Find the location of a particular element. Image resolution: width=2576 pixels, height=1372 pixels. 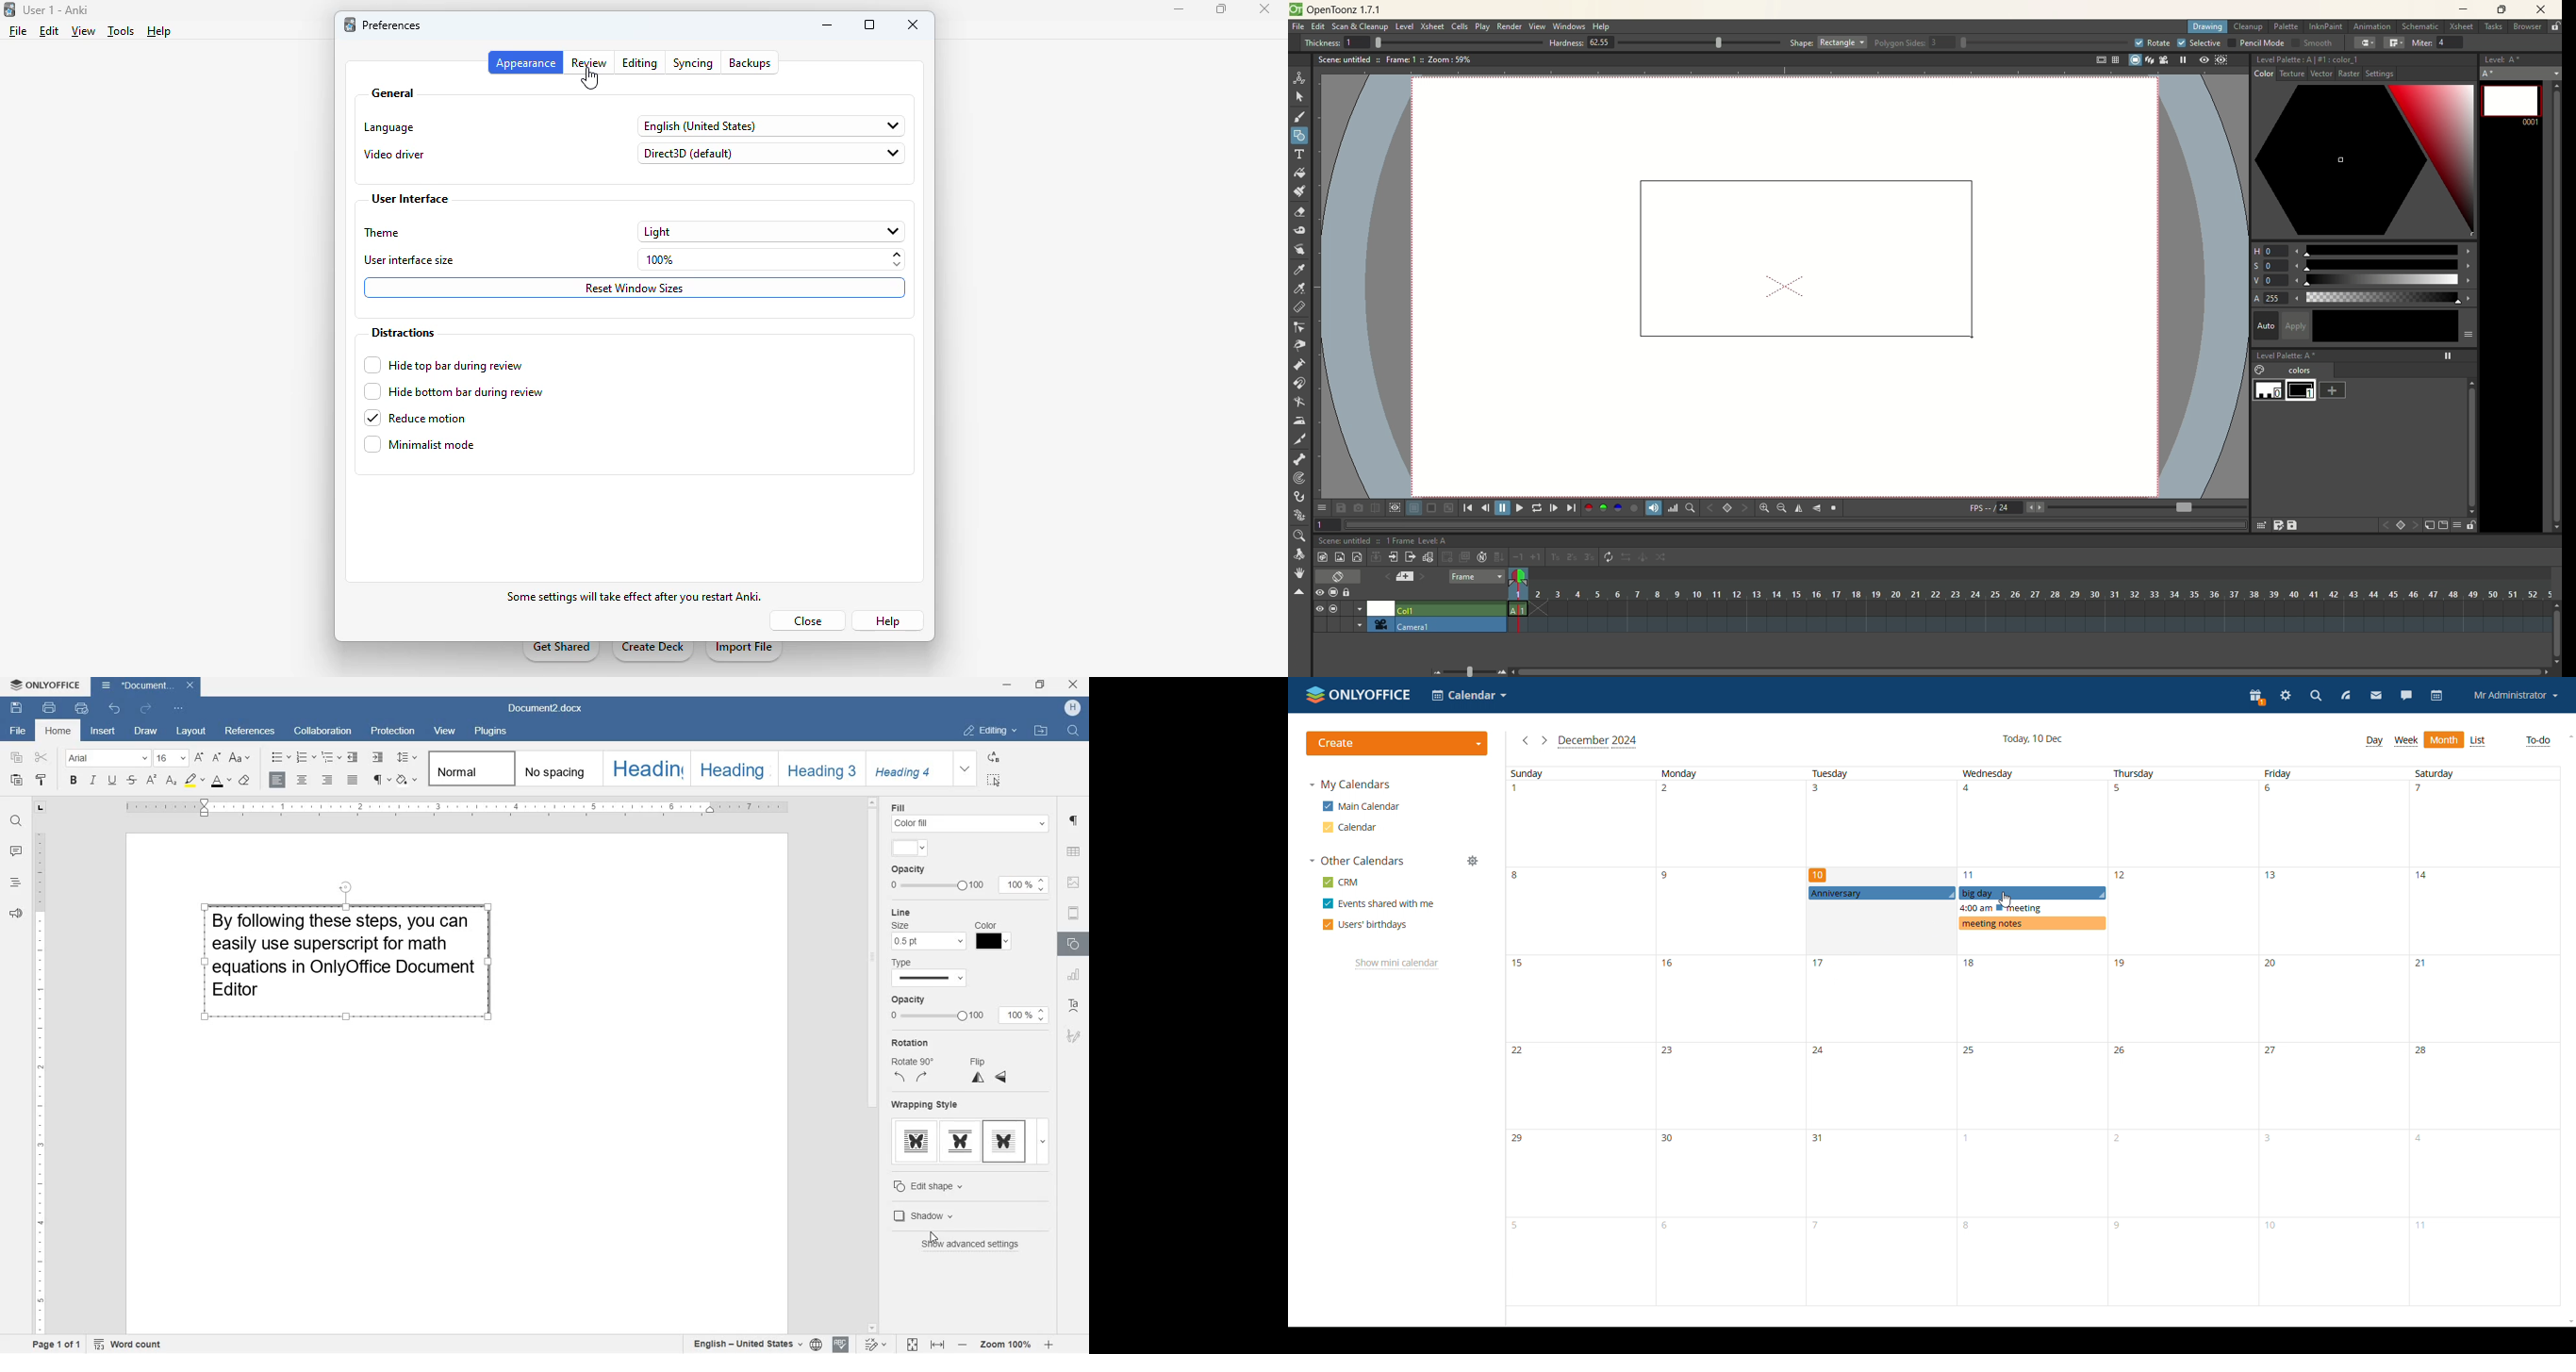

reset window sizes is located at coordinates (635, 289).